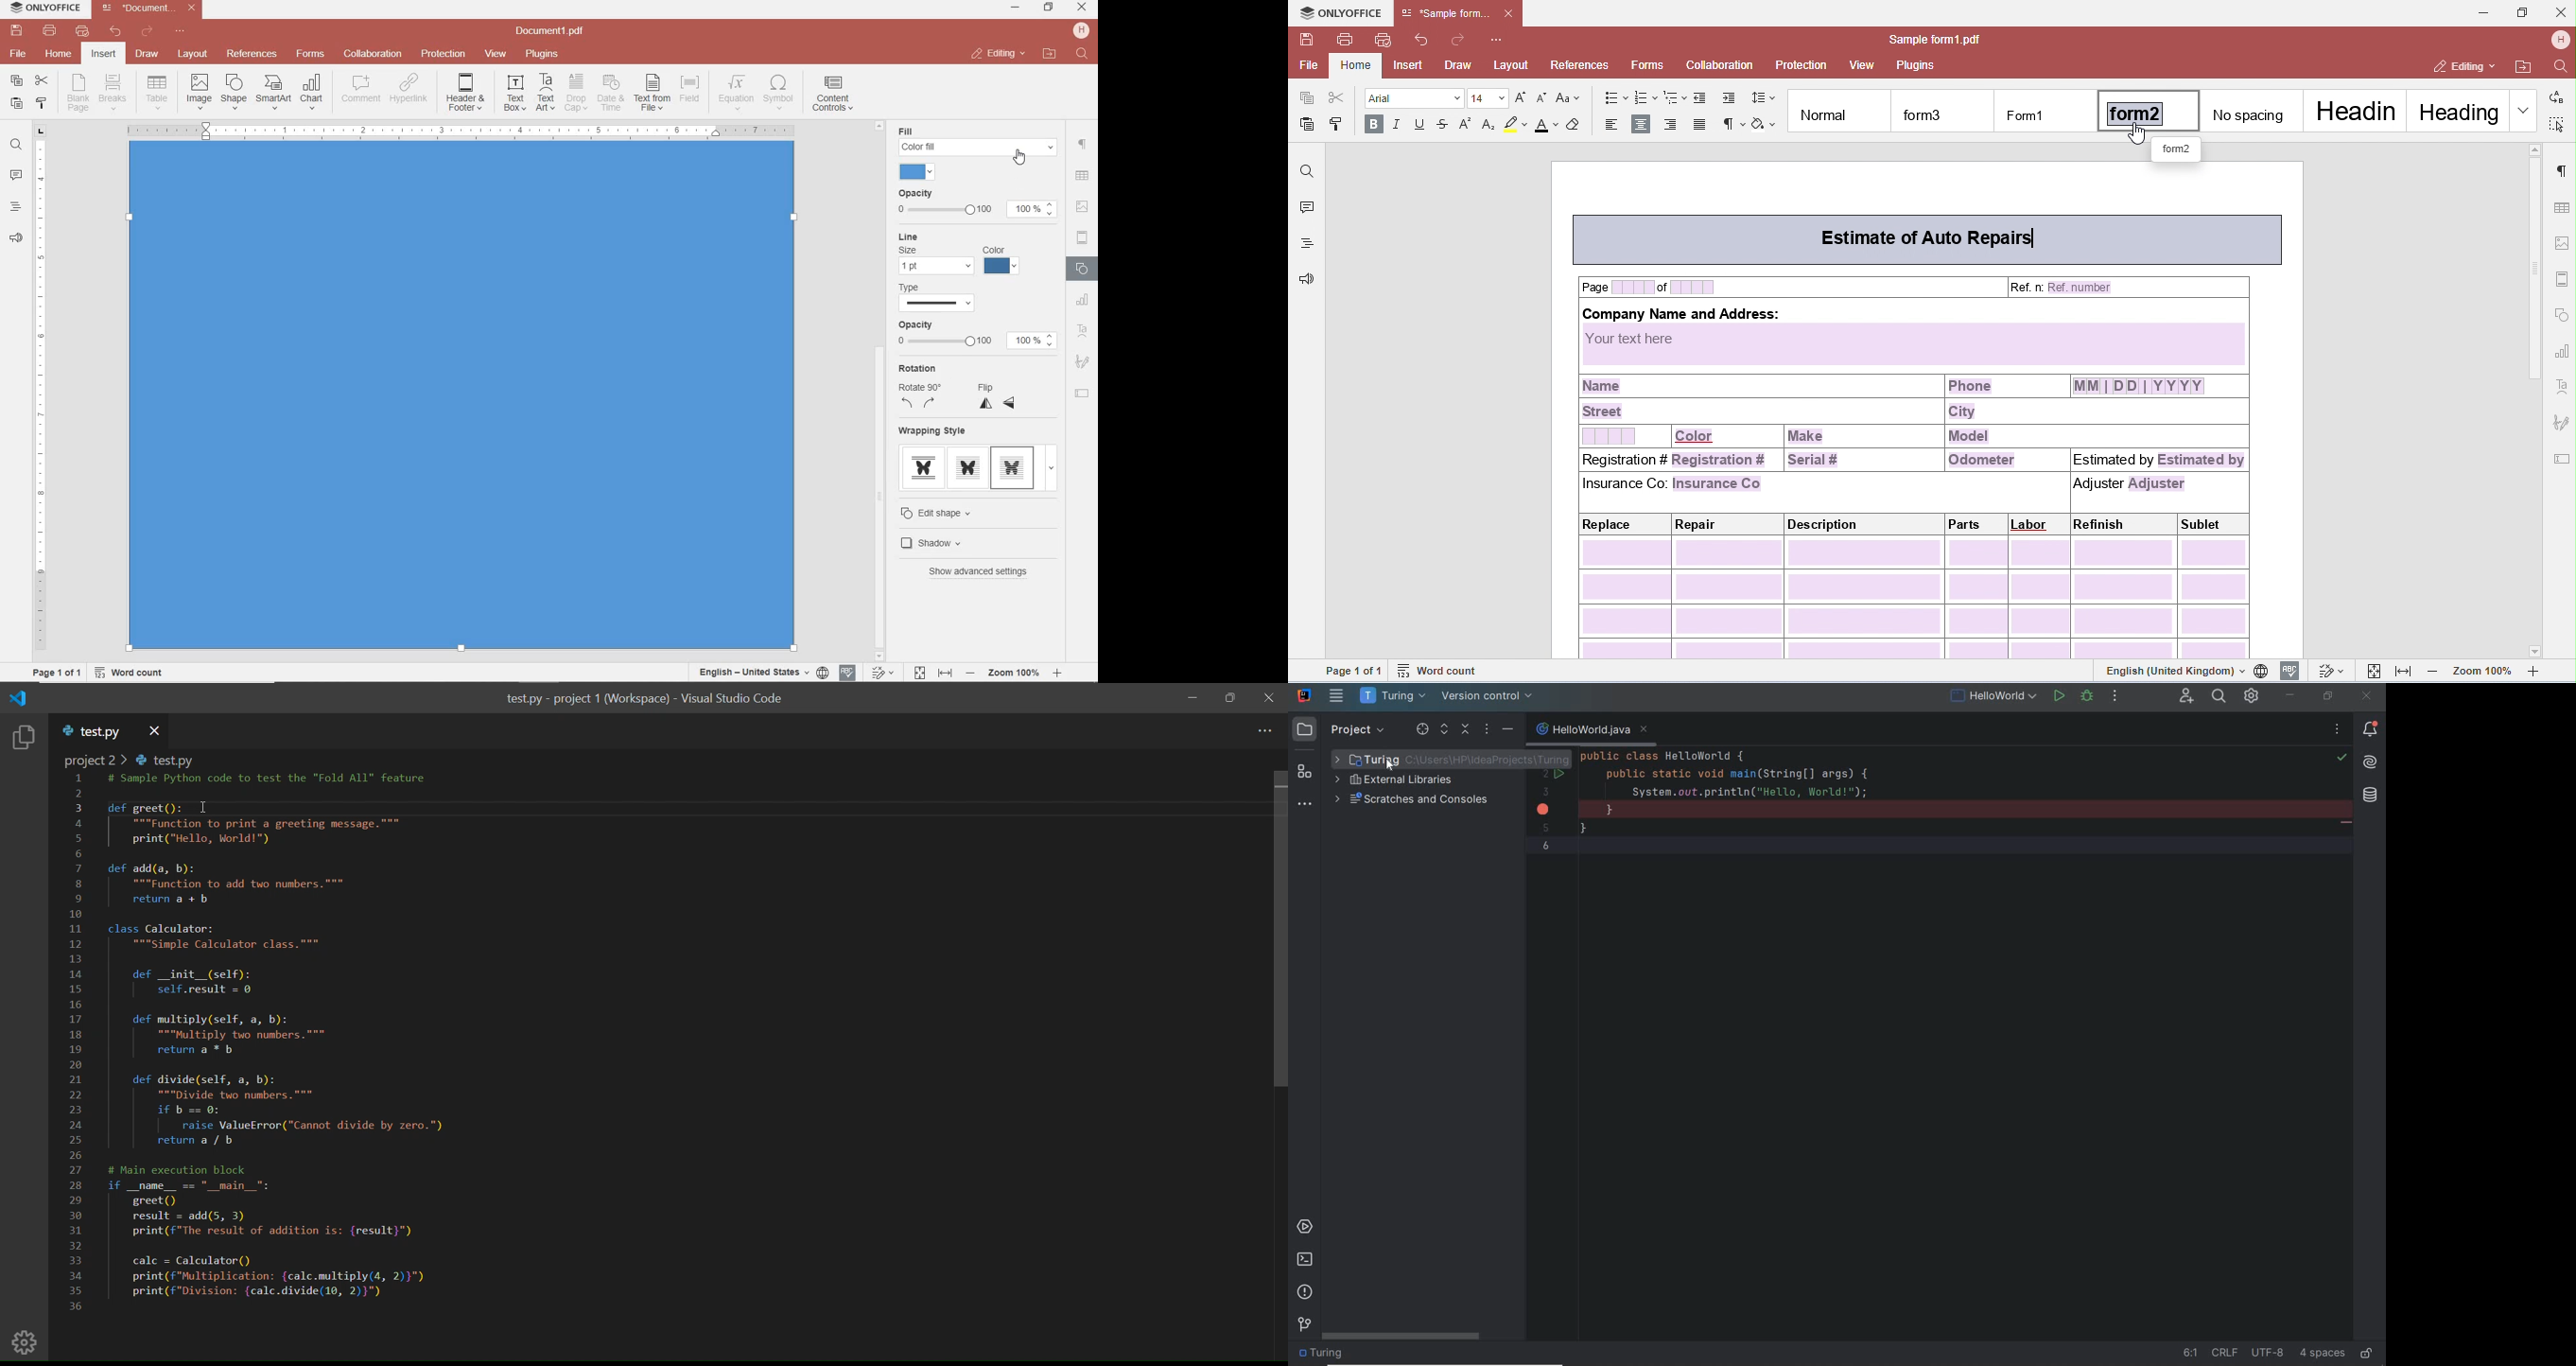 The width and height of the screenshot is (2576, 1372). Describe the element at coordinates (848, 673) in the screenshot. I see `spell checking` at that location.